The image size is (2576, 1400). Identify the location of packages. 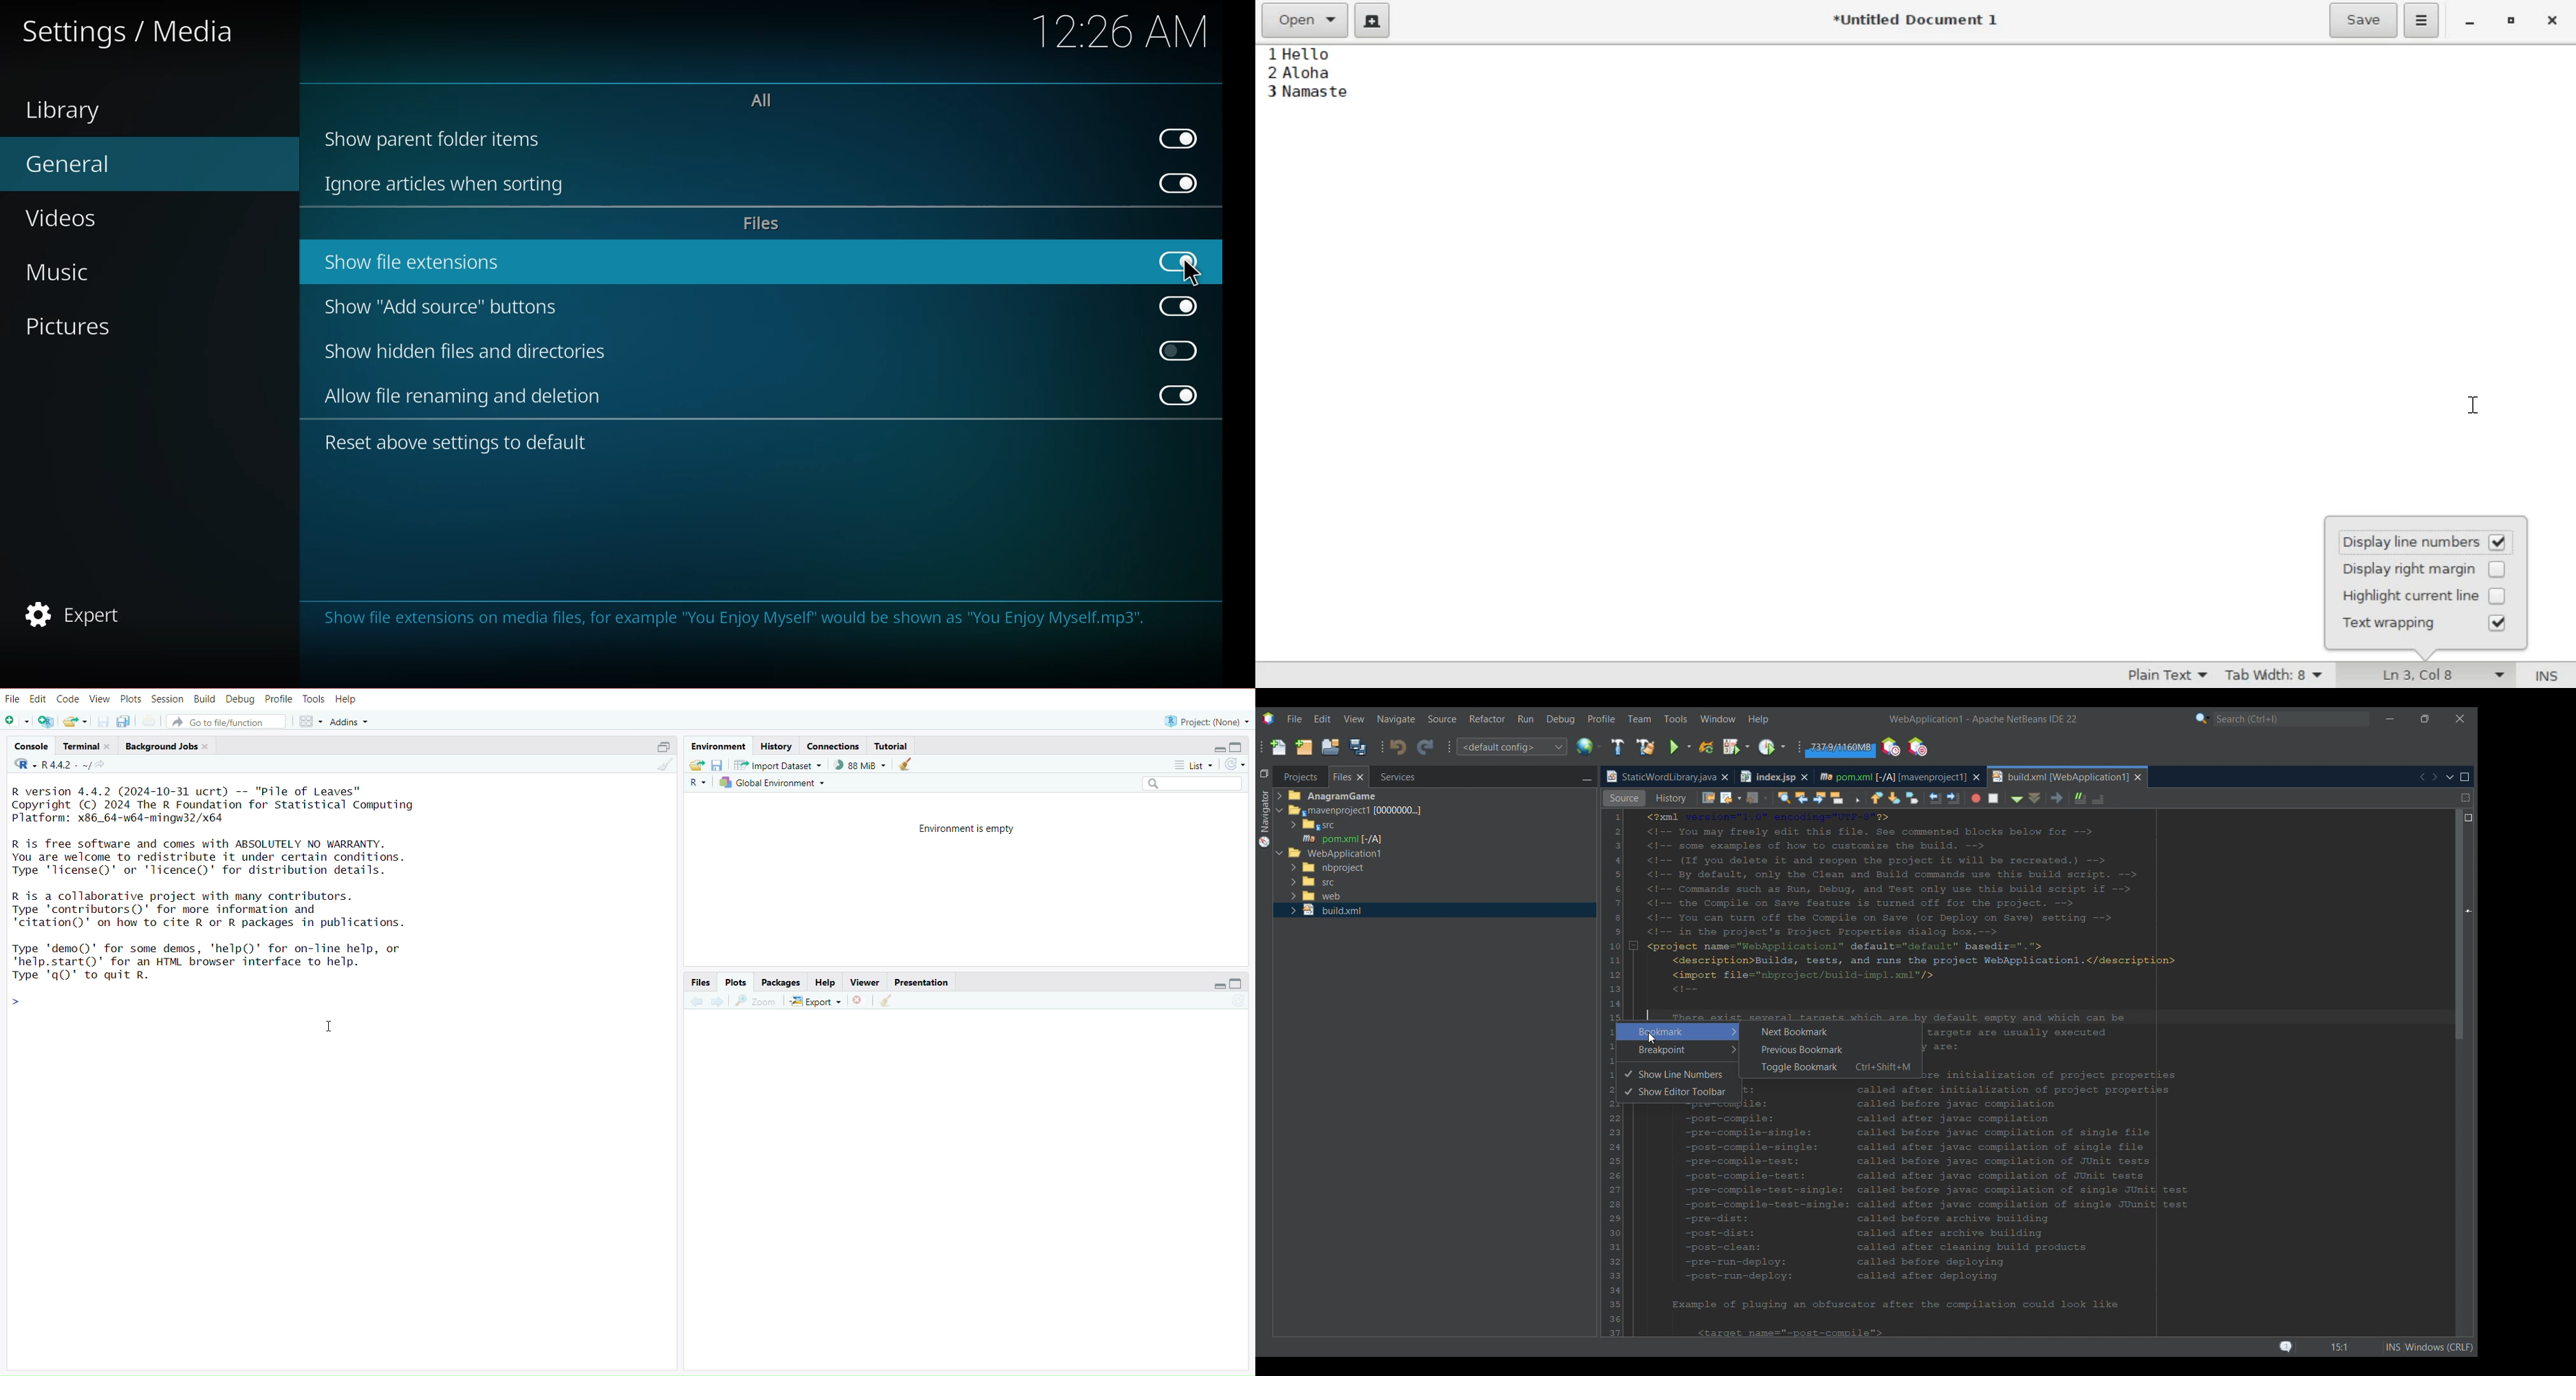
(782, 982).